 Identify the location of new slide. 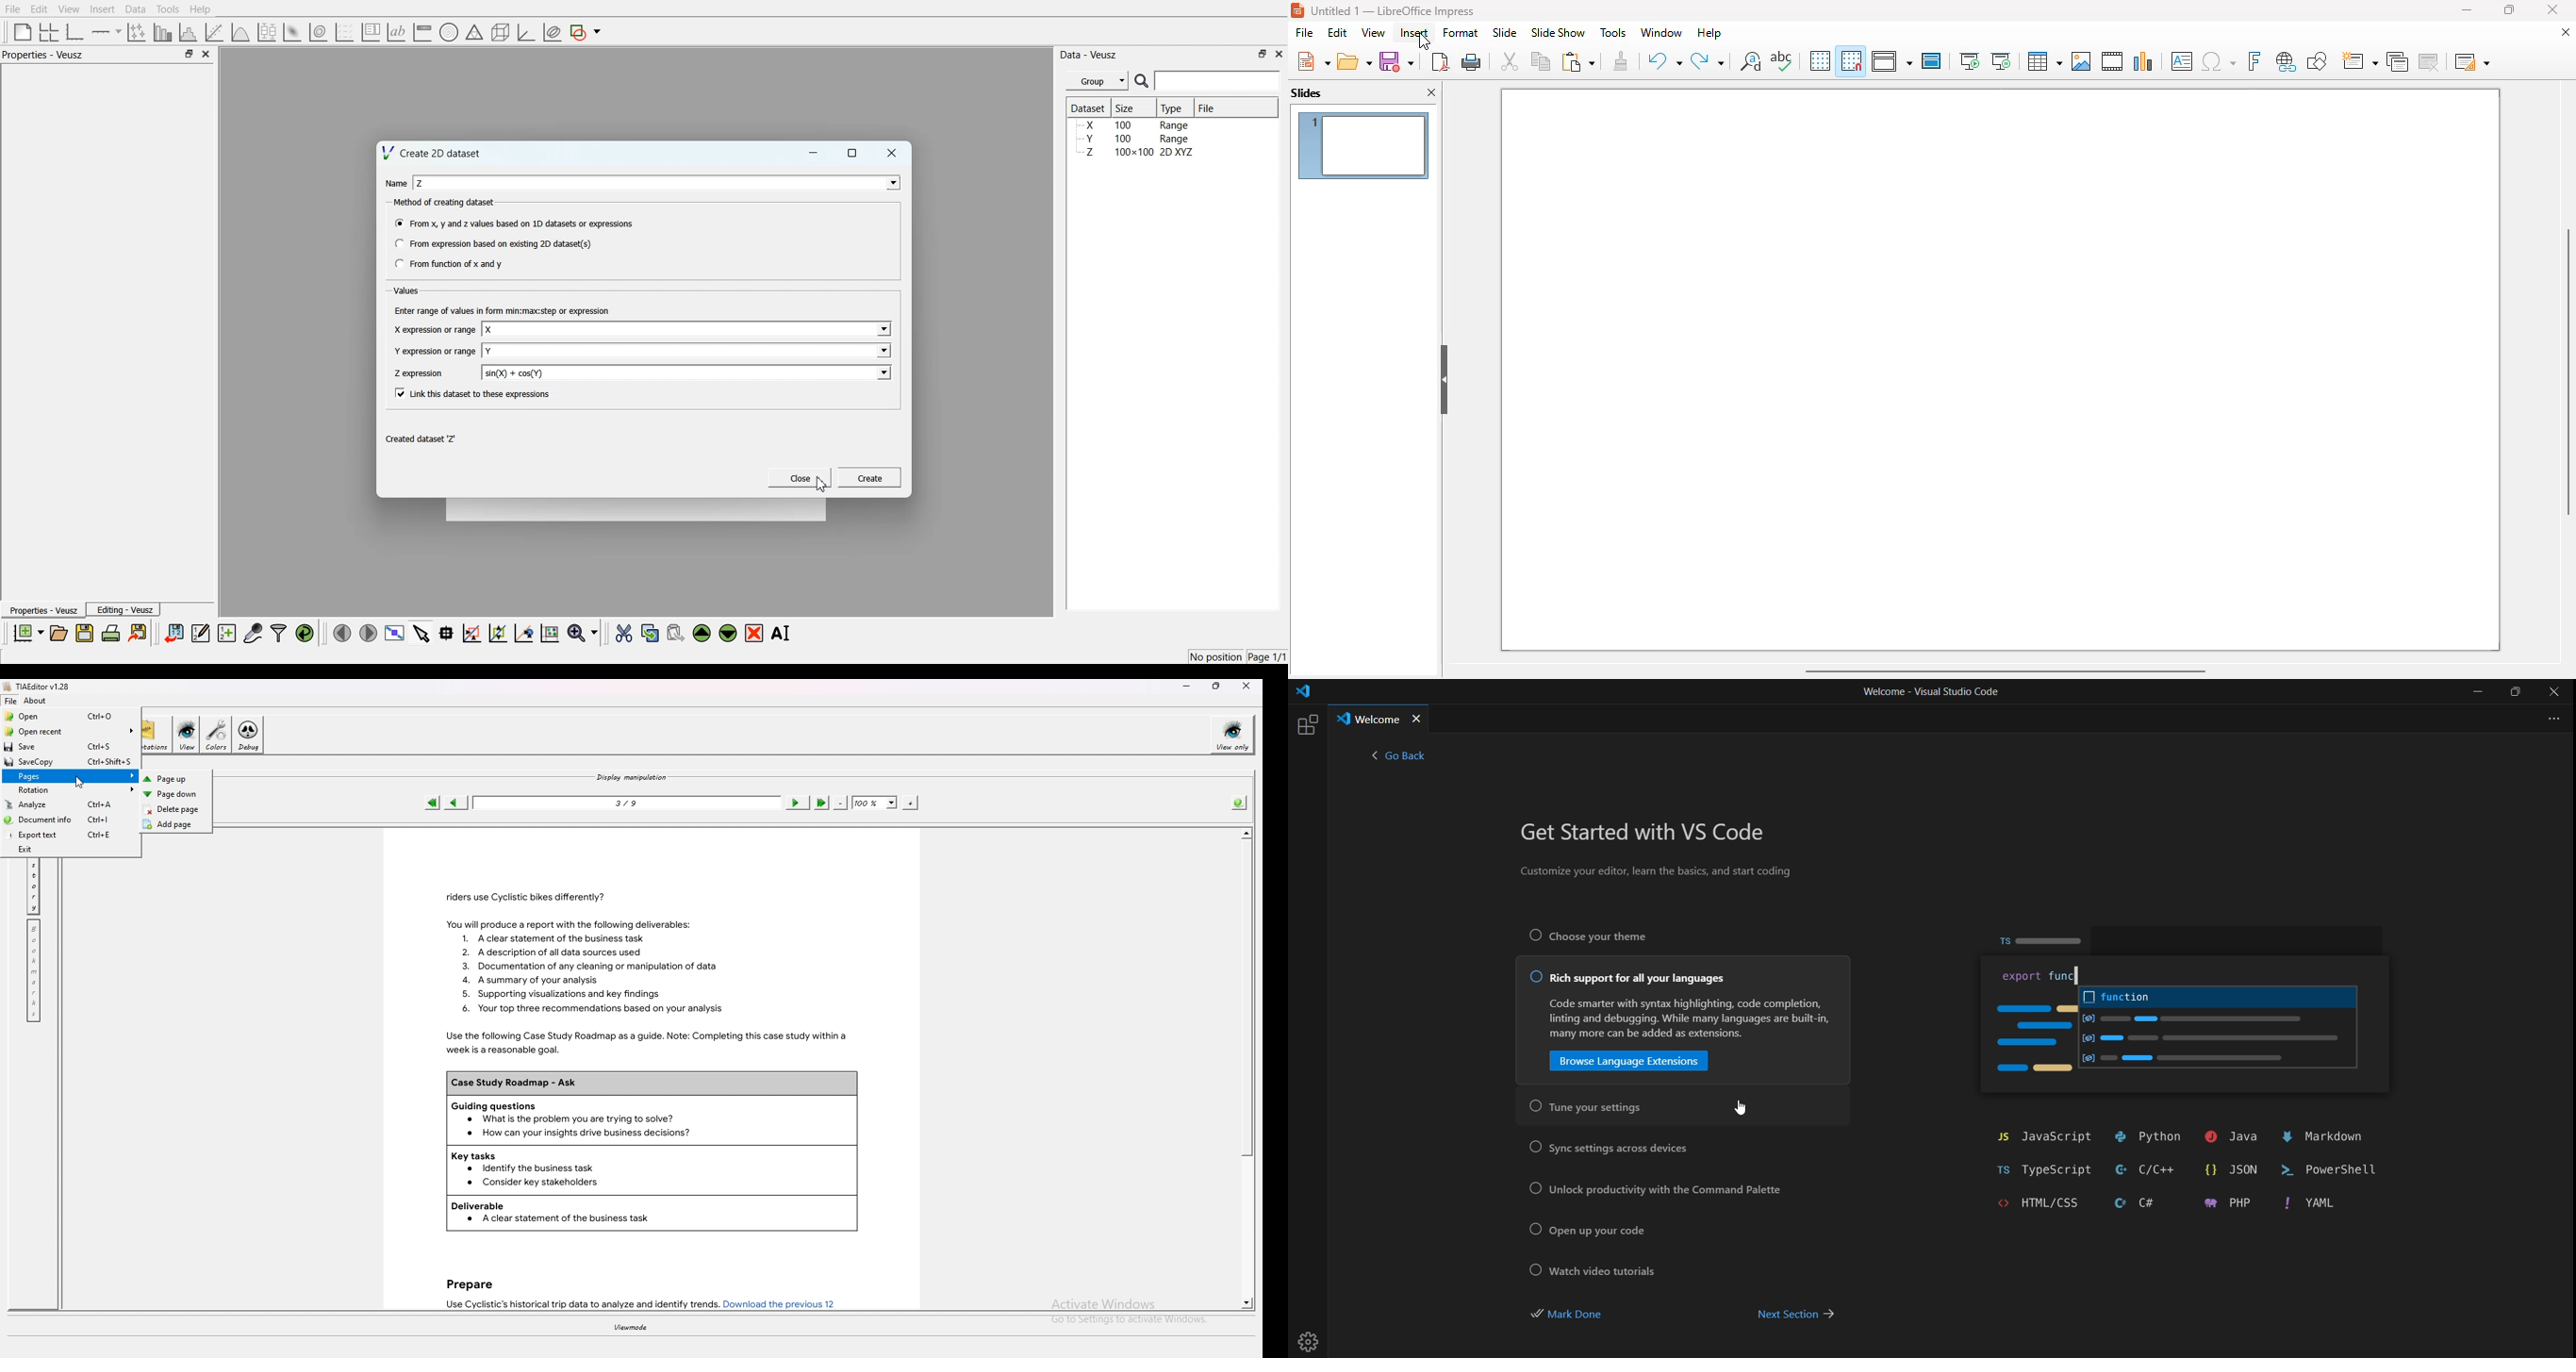
(2358, 61).